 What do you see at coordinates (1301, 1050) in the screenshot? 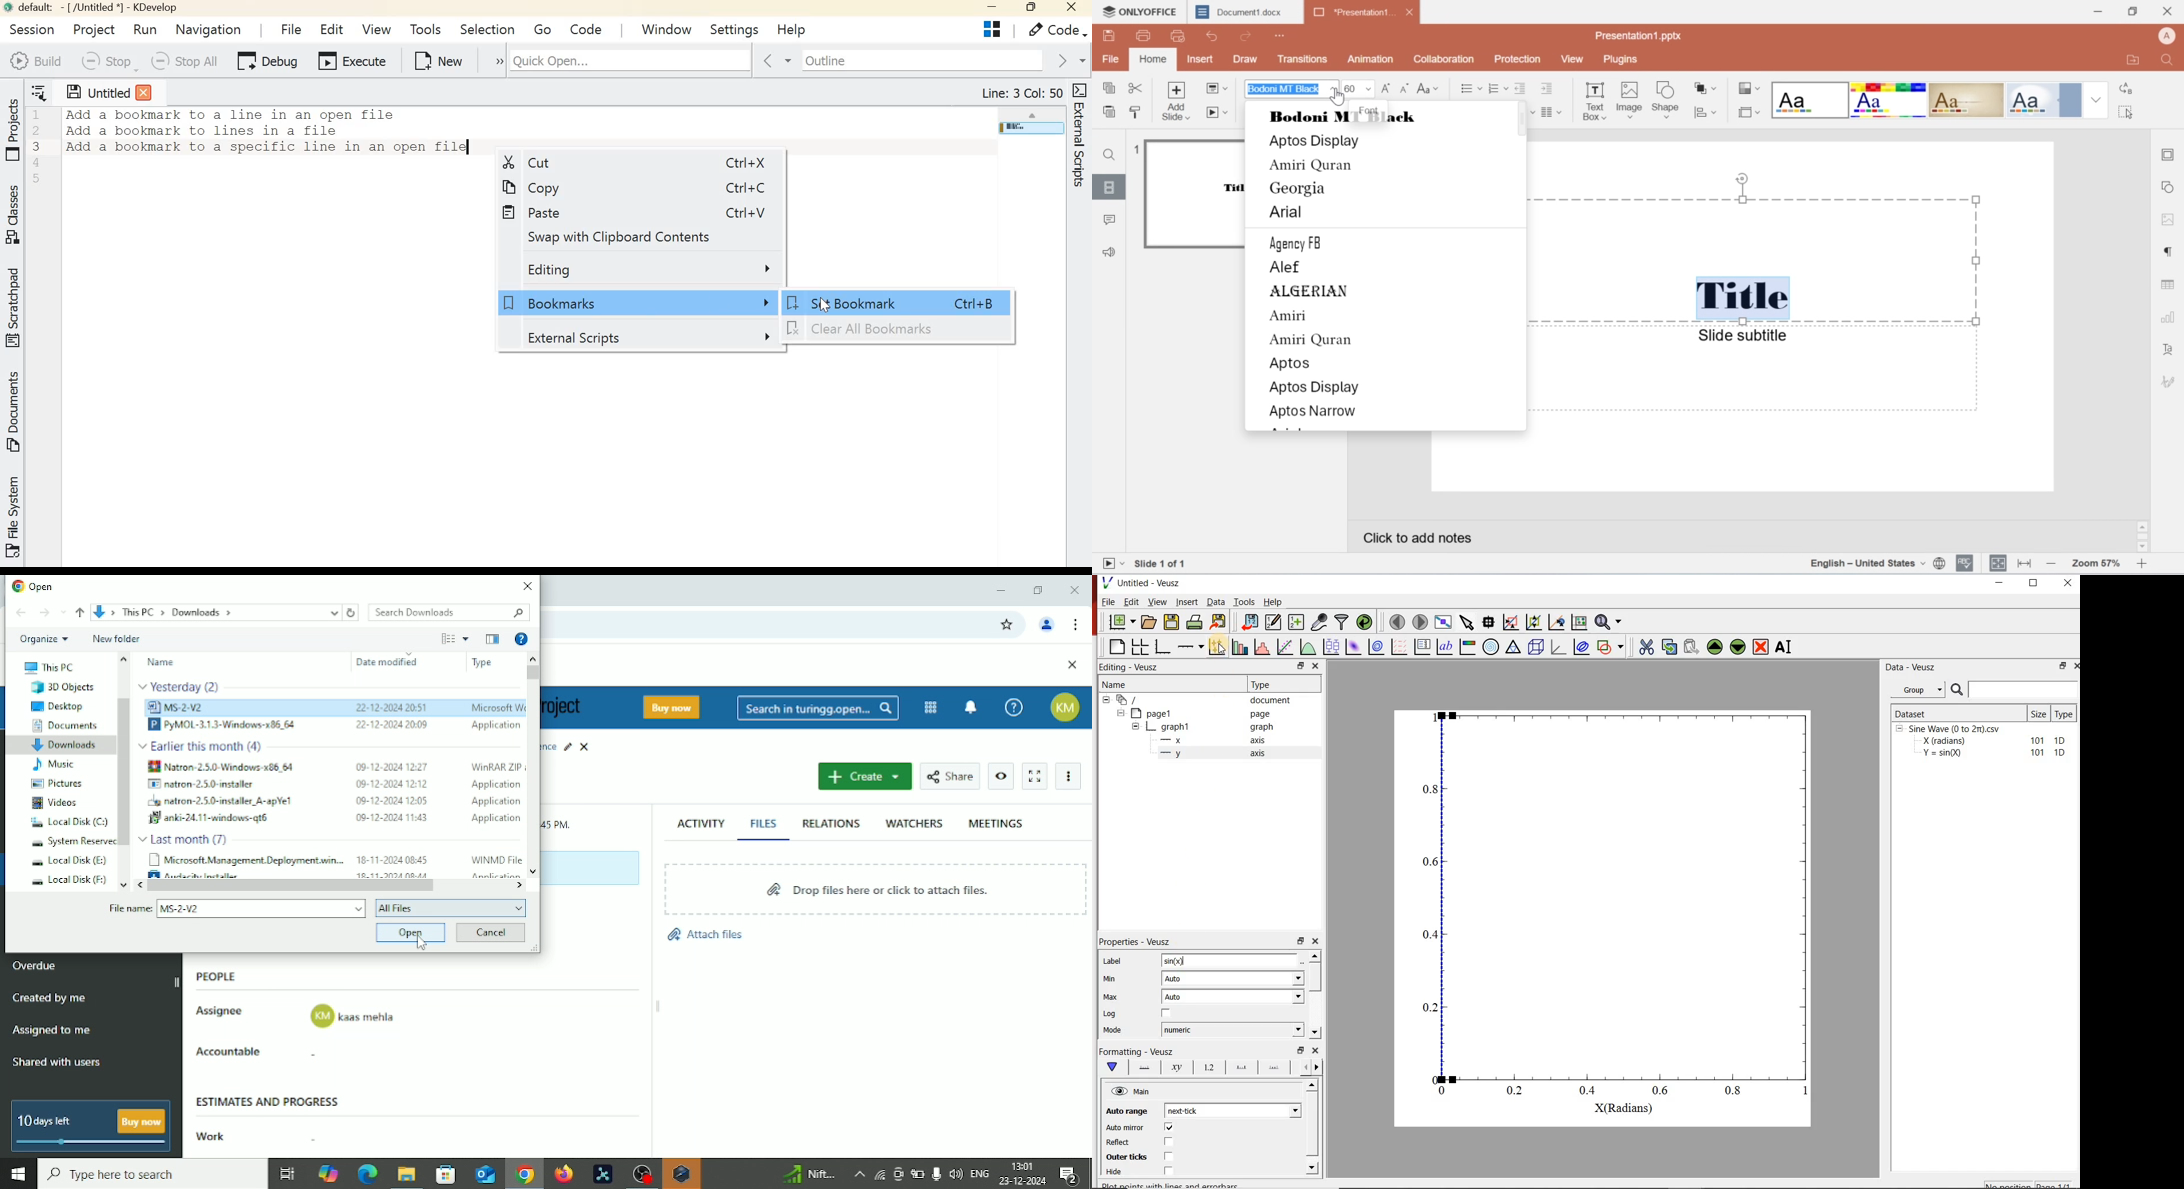
I see `Min/Max` at bounding box center [1301, 1050].